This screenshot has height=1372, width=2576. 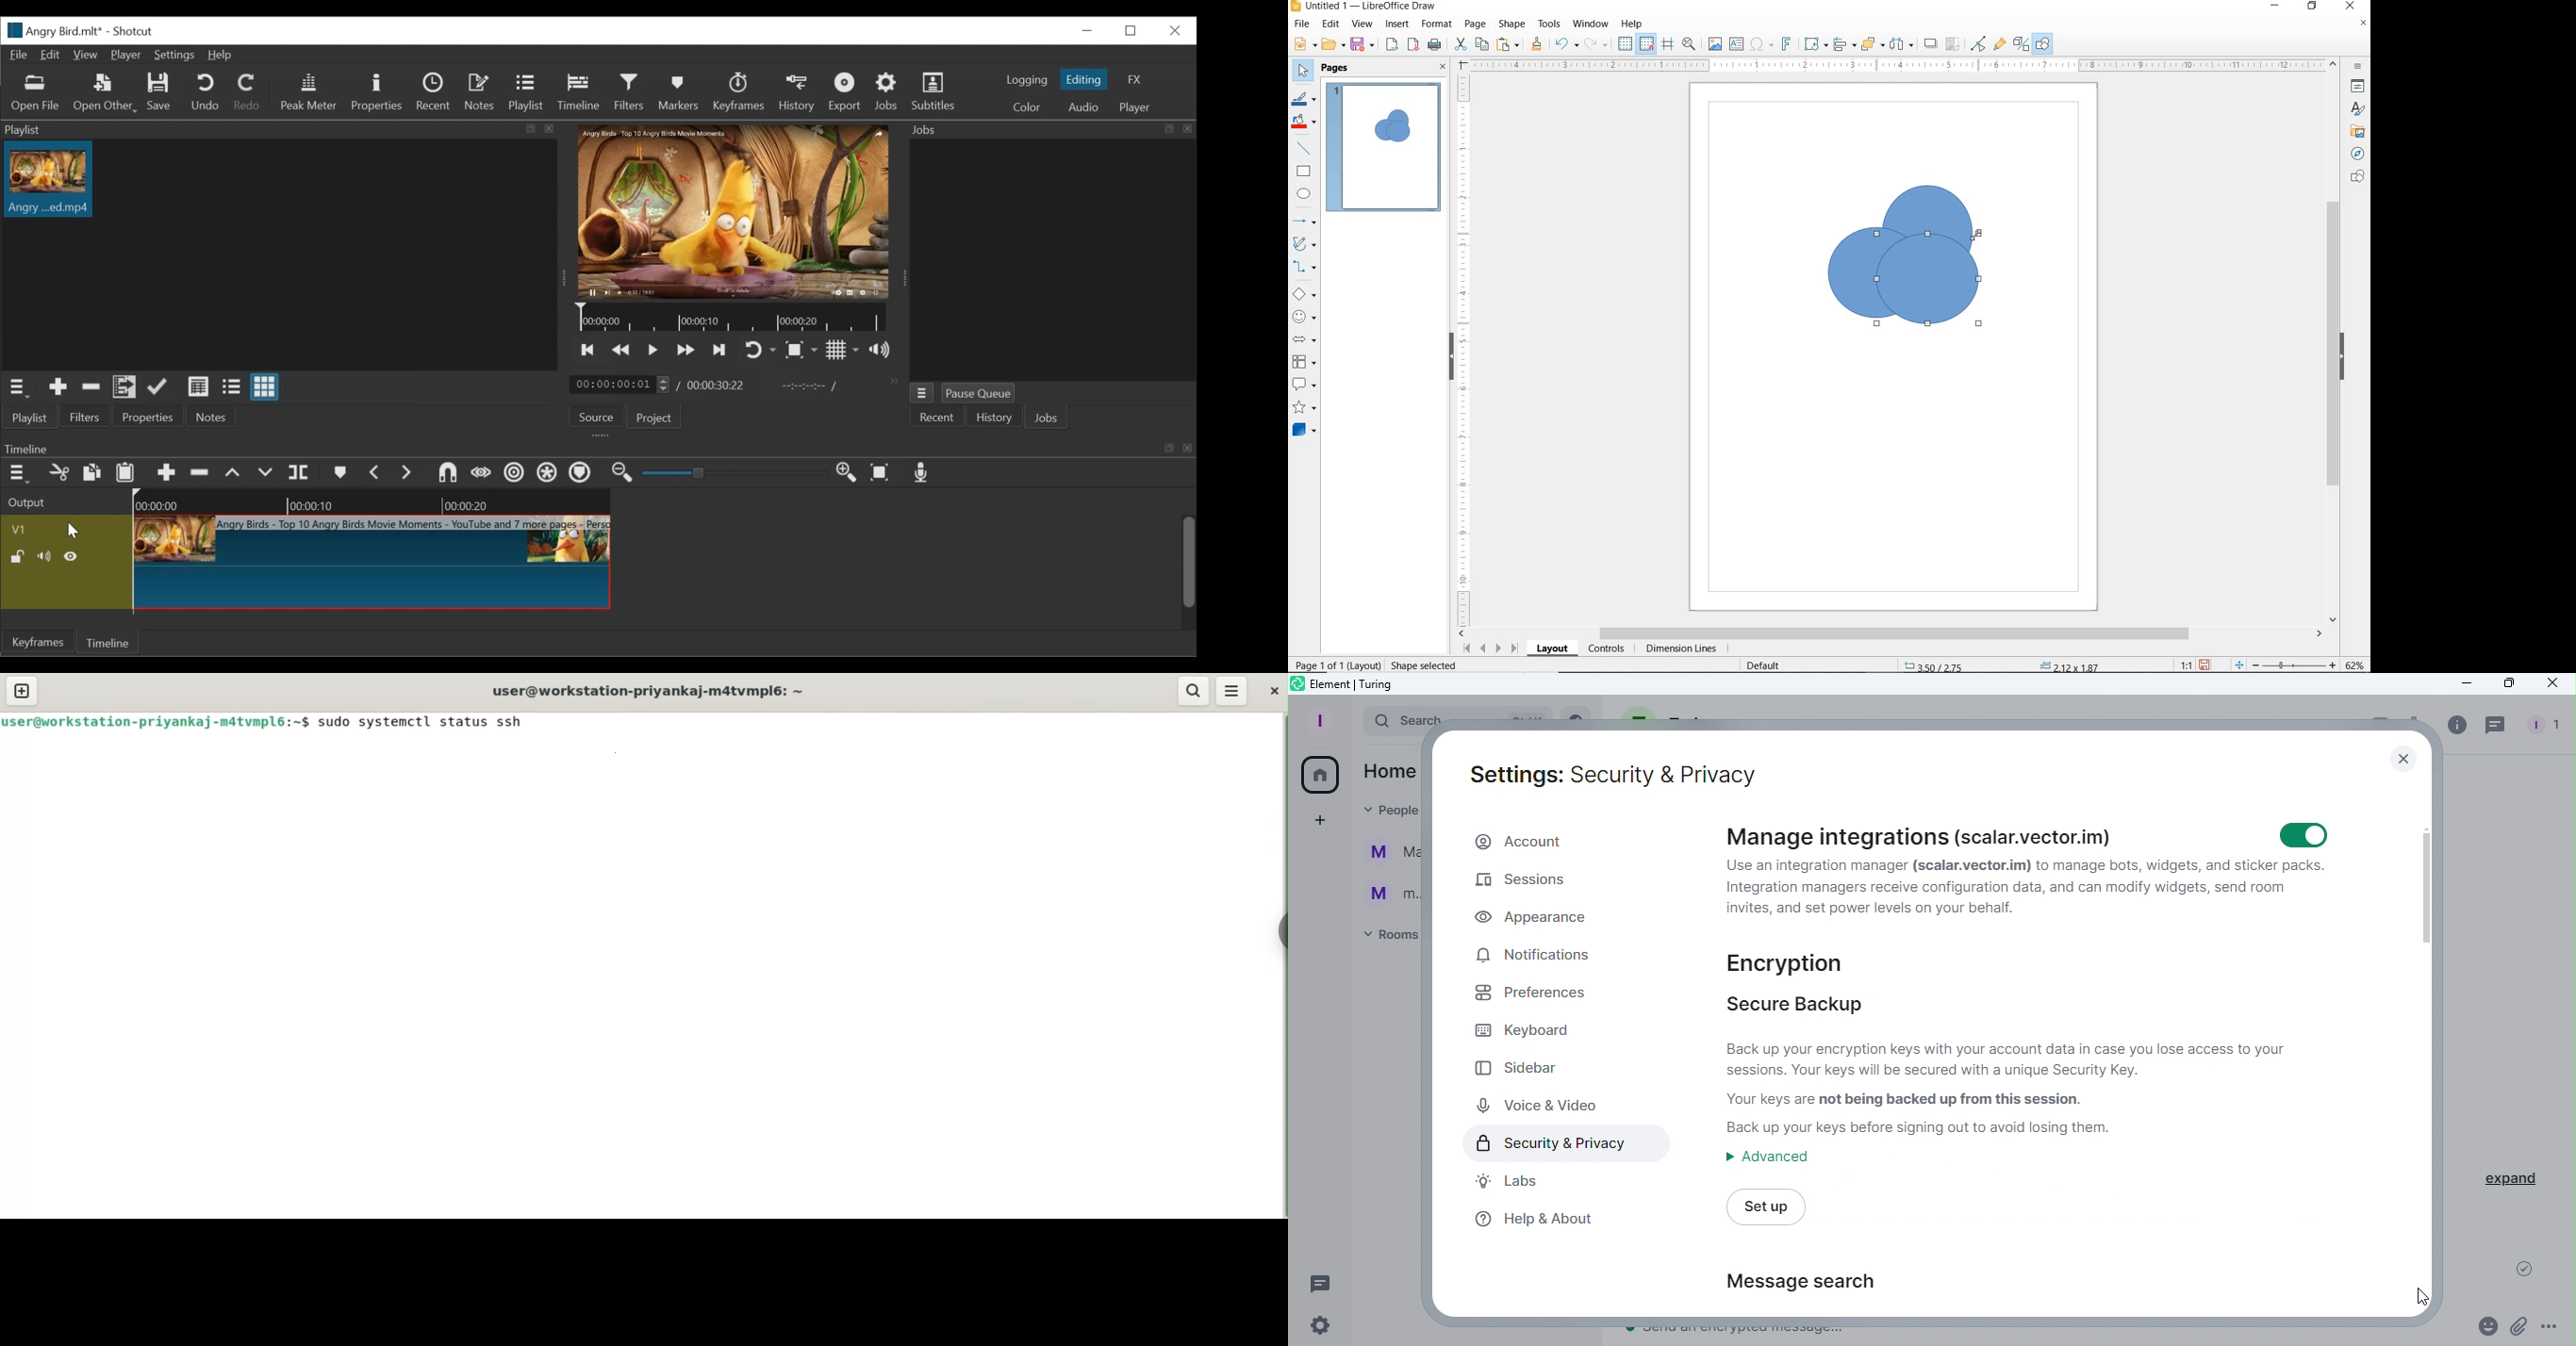 I want to click on Sessions, so click(x=1524, y=882).